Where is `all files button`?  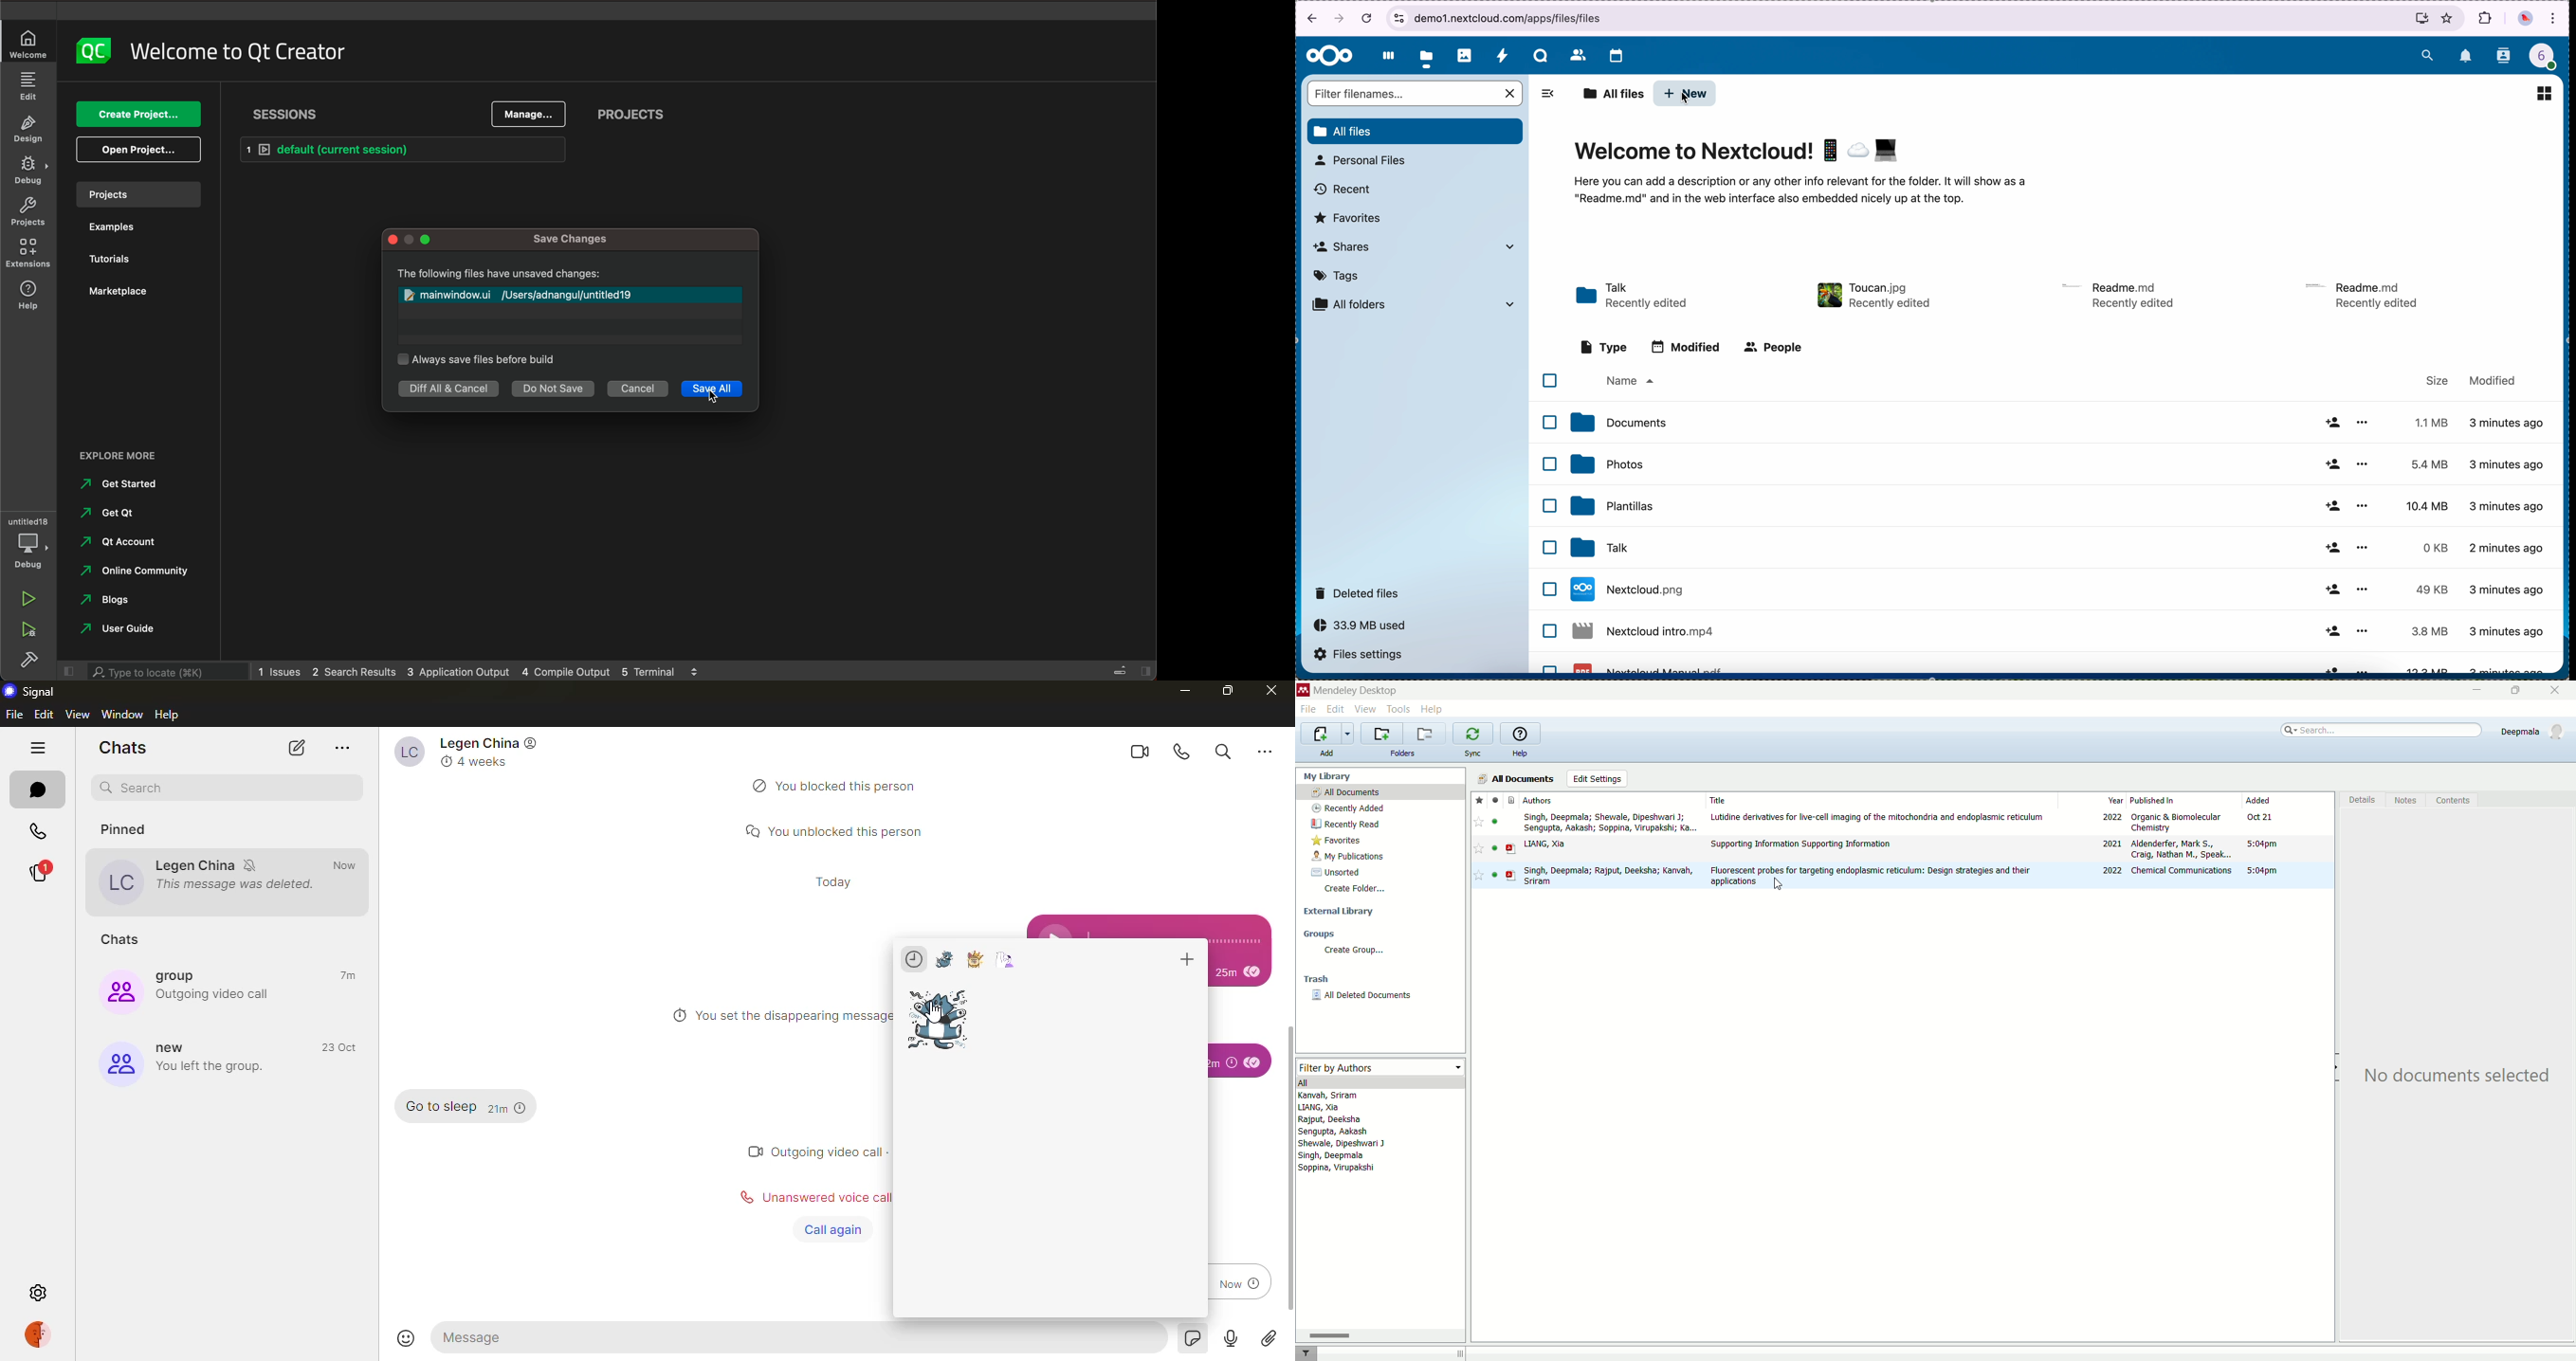 all files button is located at coordinates (1416, 132).